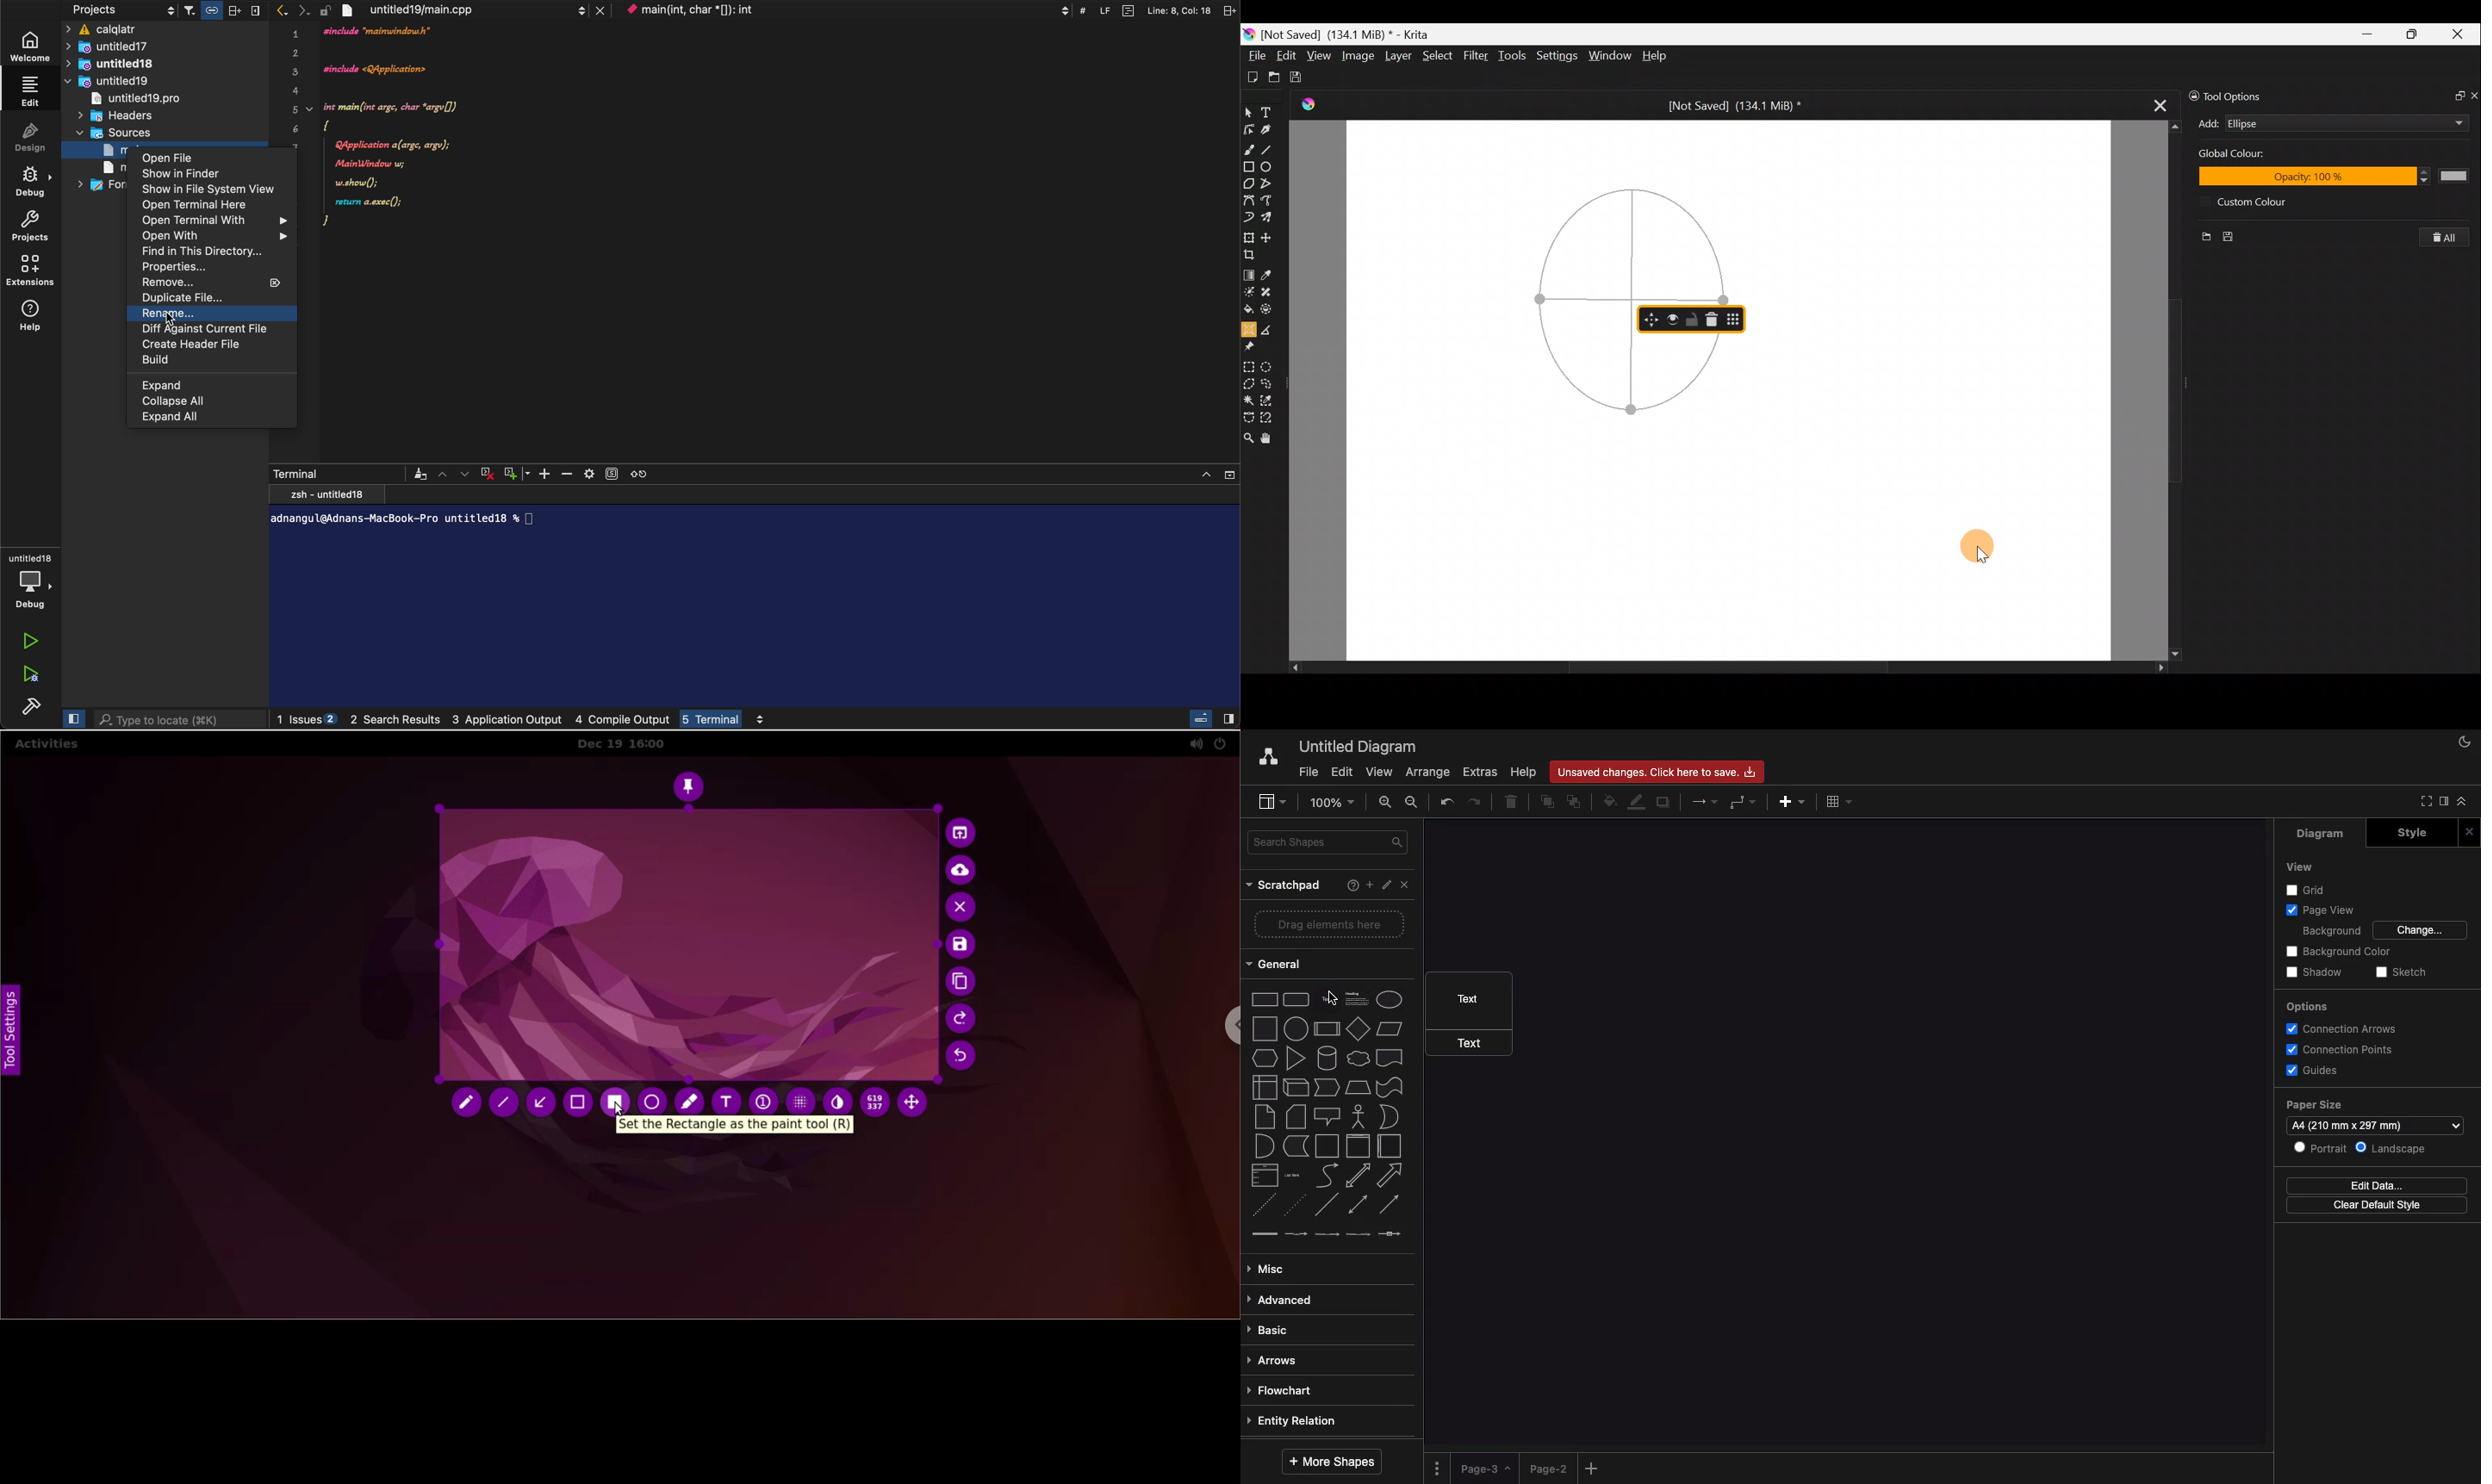 The height and width of the screenshot is (1484, 2492). What do you see at coordinates (1249, 274) in the screenshot?
I see `Draw a gradient` at bounding box center [1249, 274].